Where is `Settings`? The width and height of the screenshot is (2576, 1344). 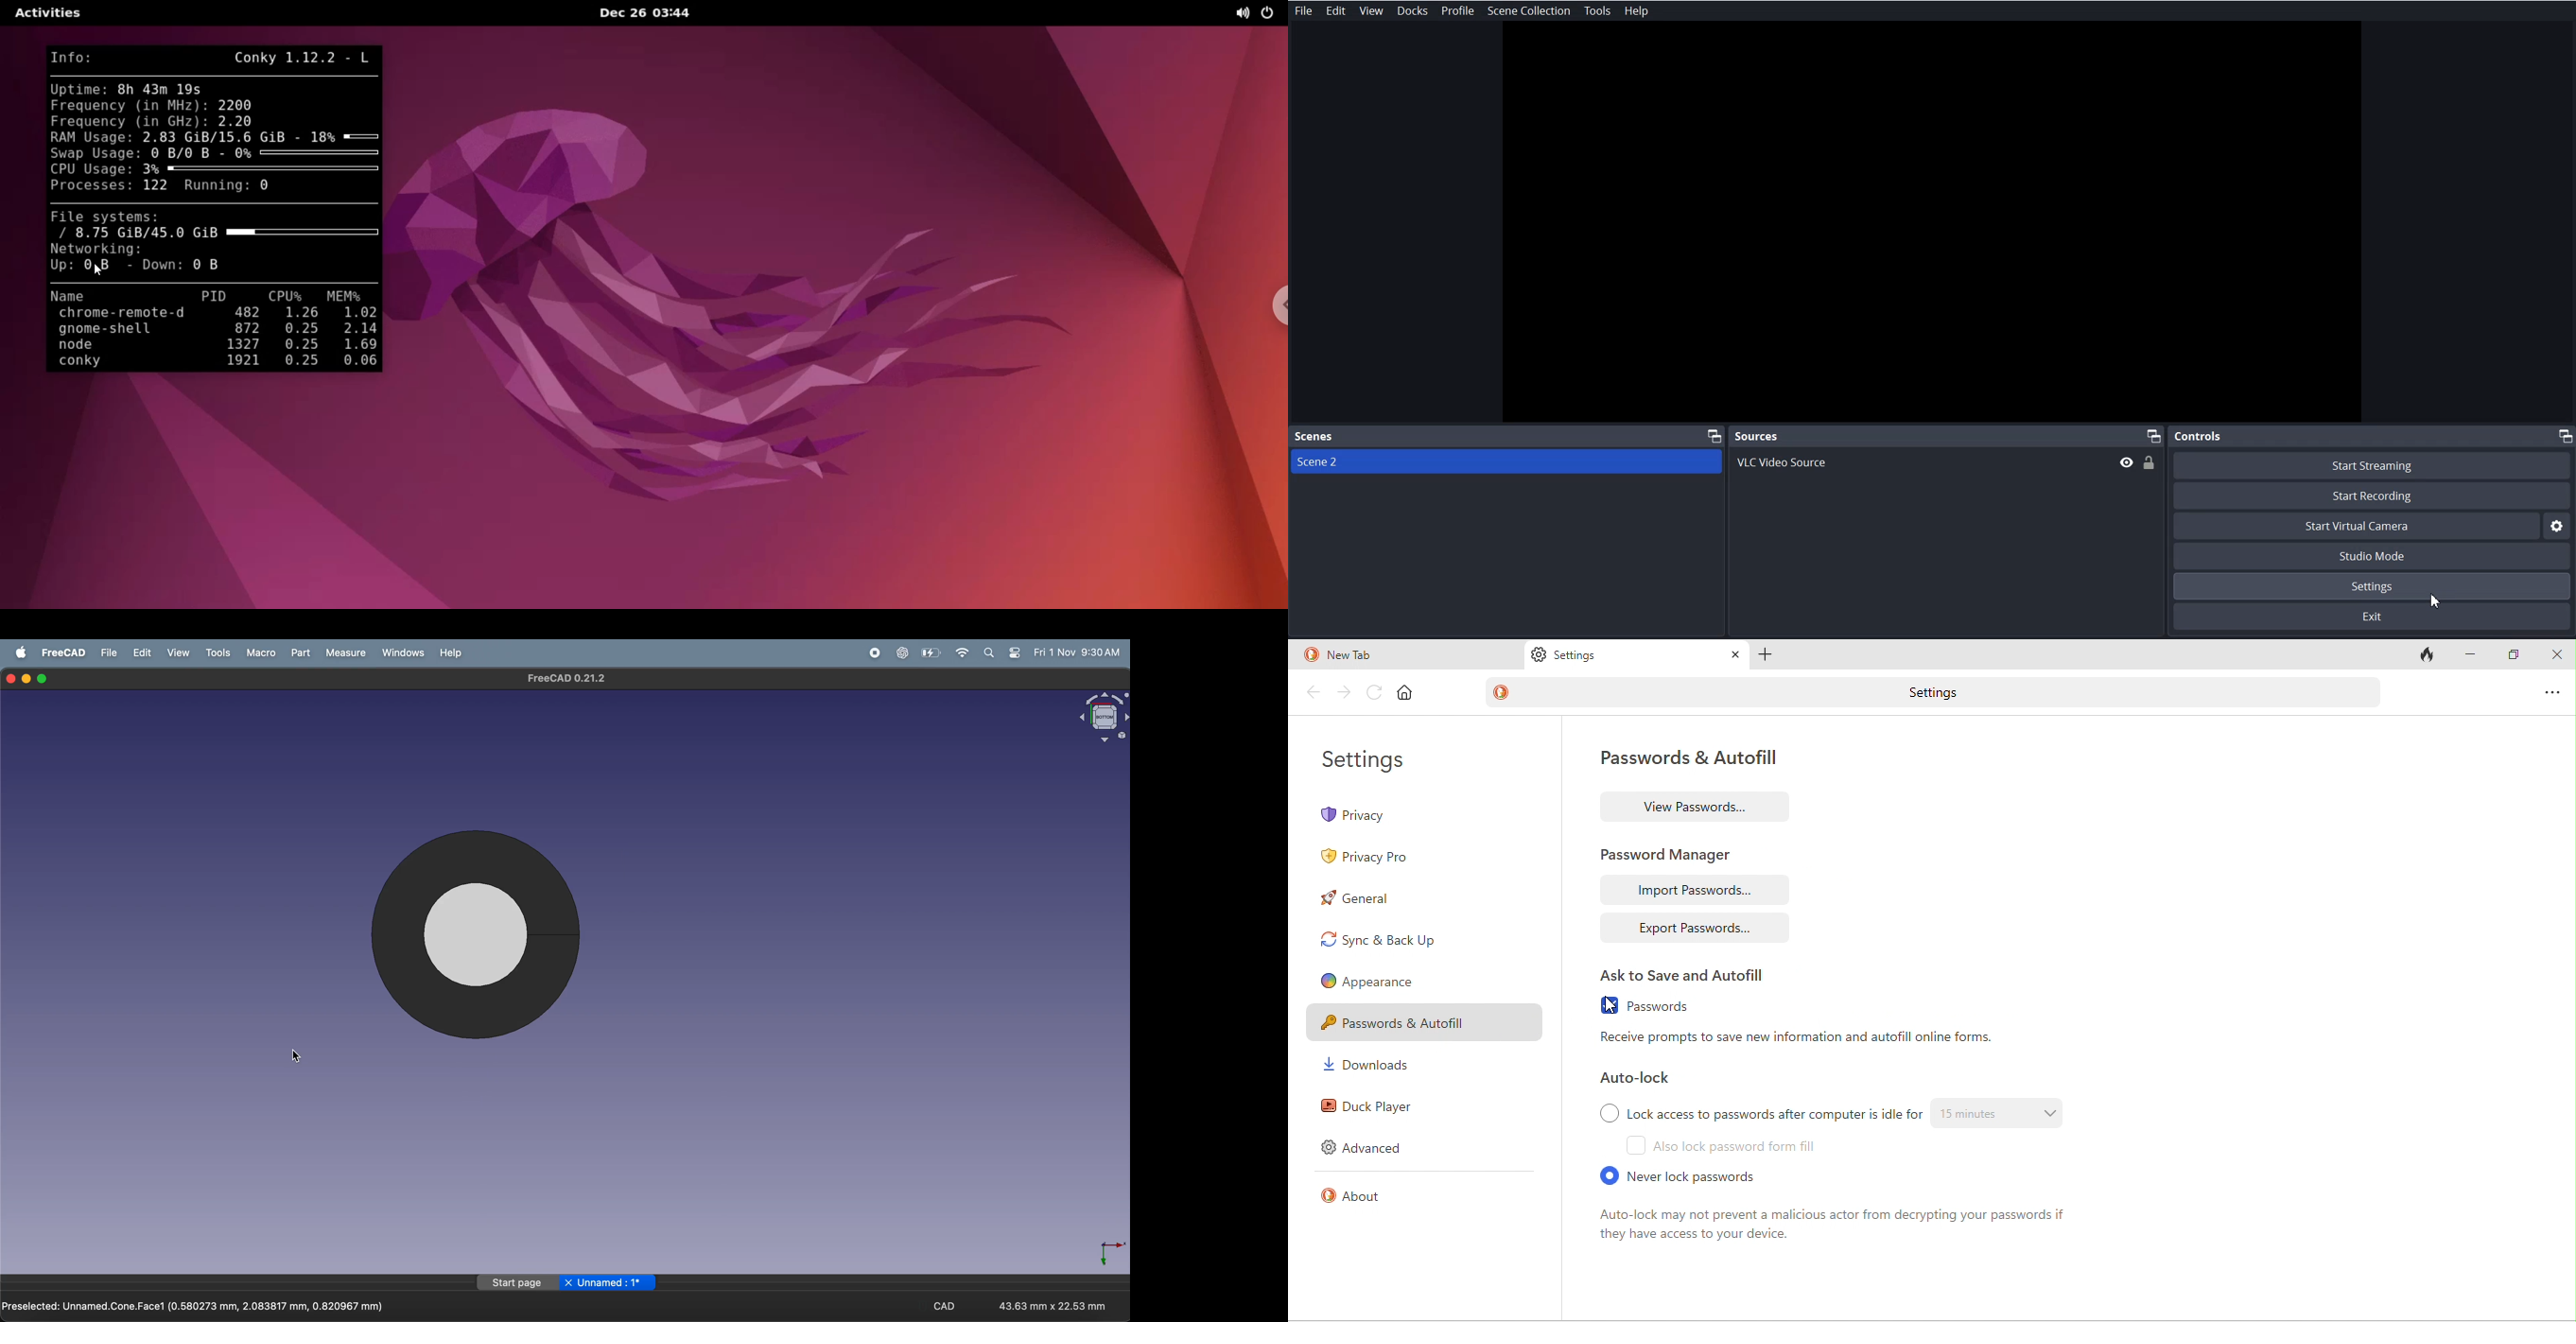
Settings is located at coordinates (2559, 526).